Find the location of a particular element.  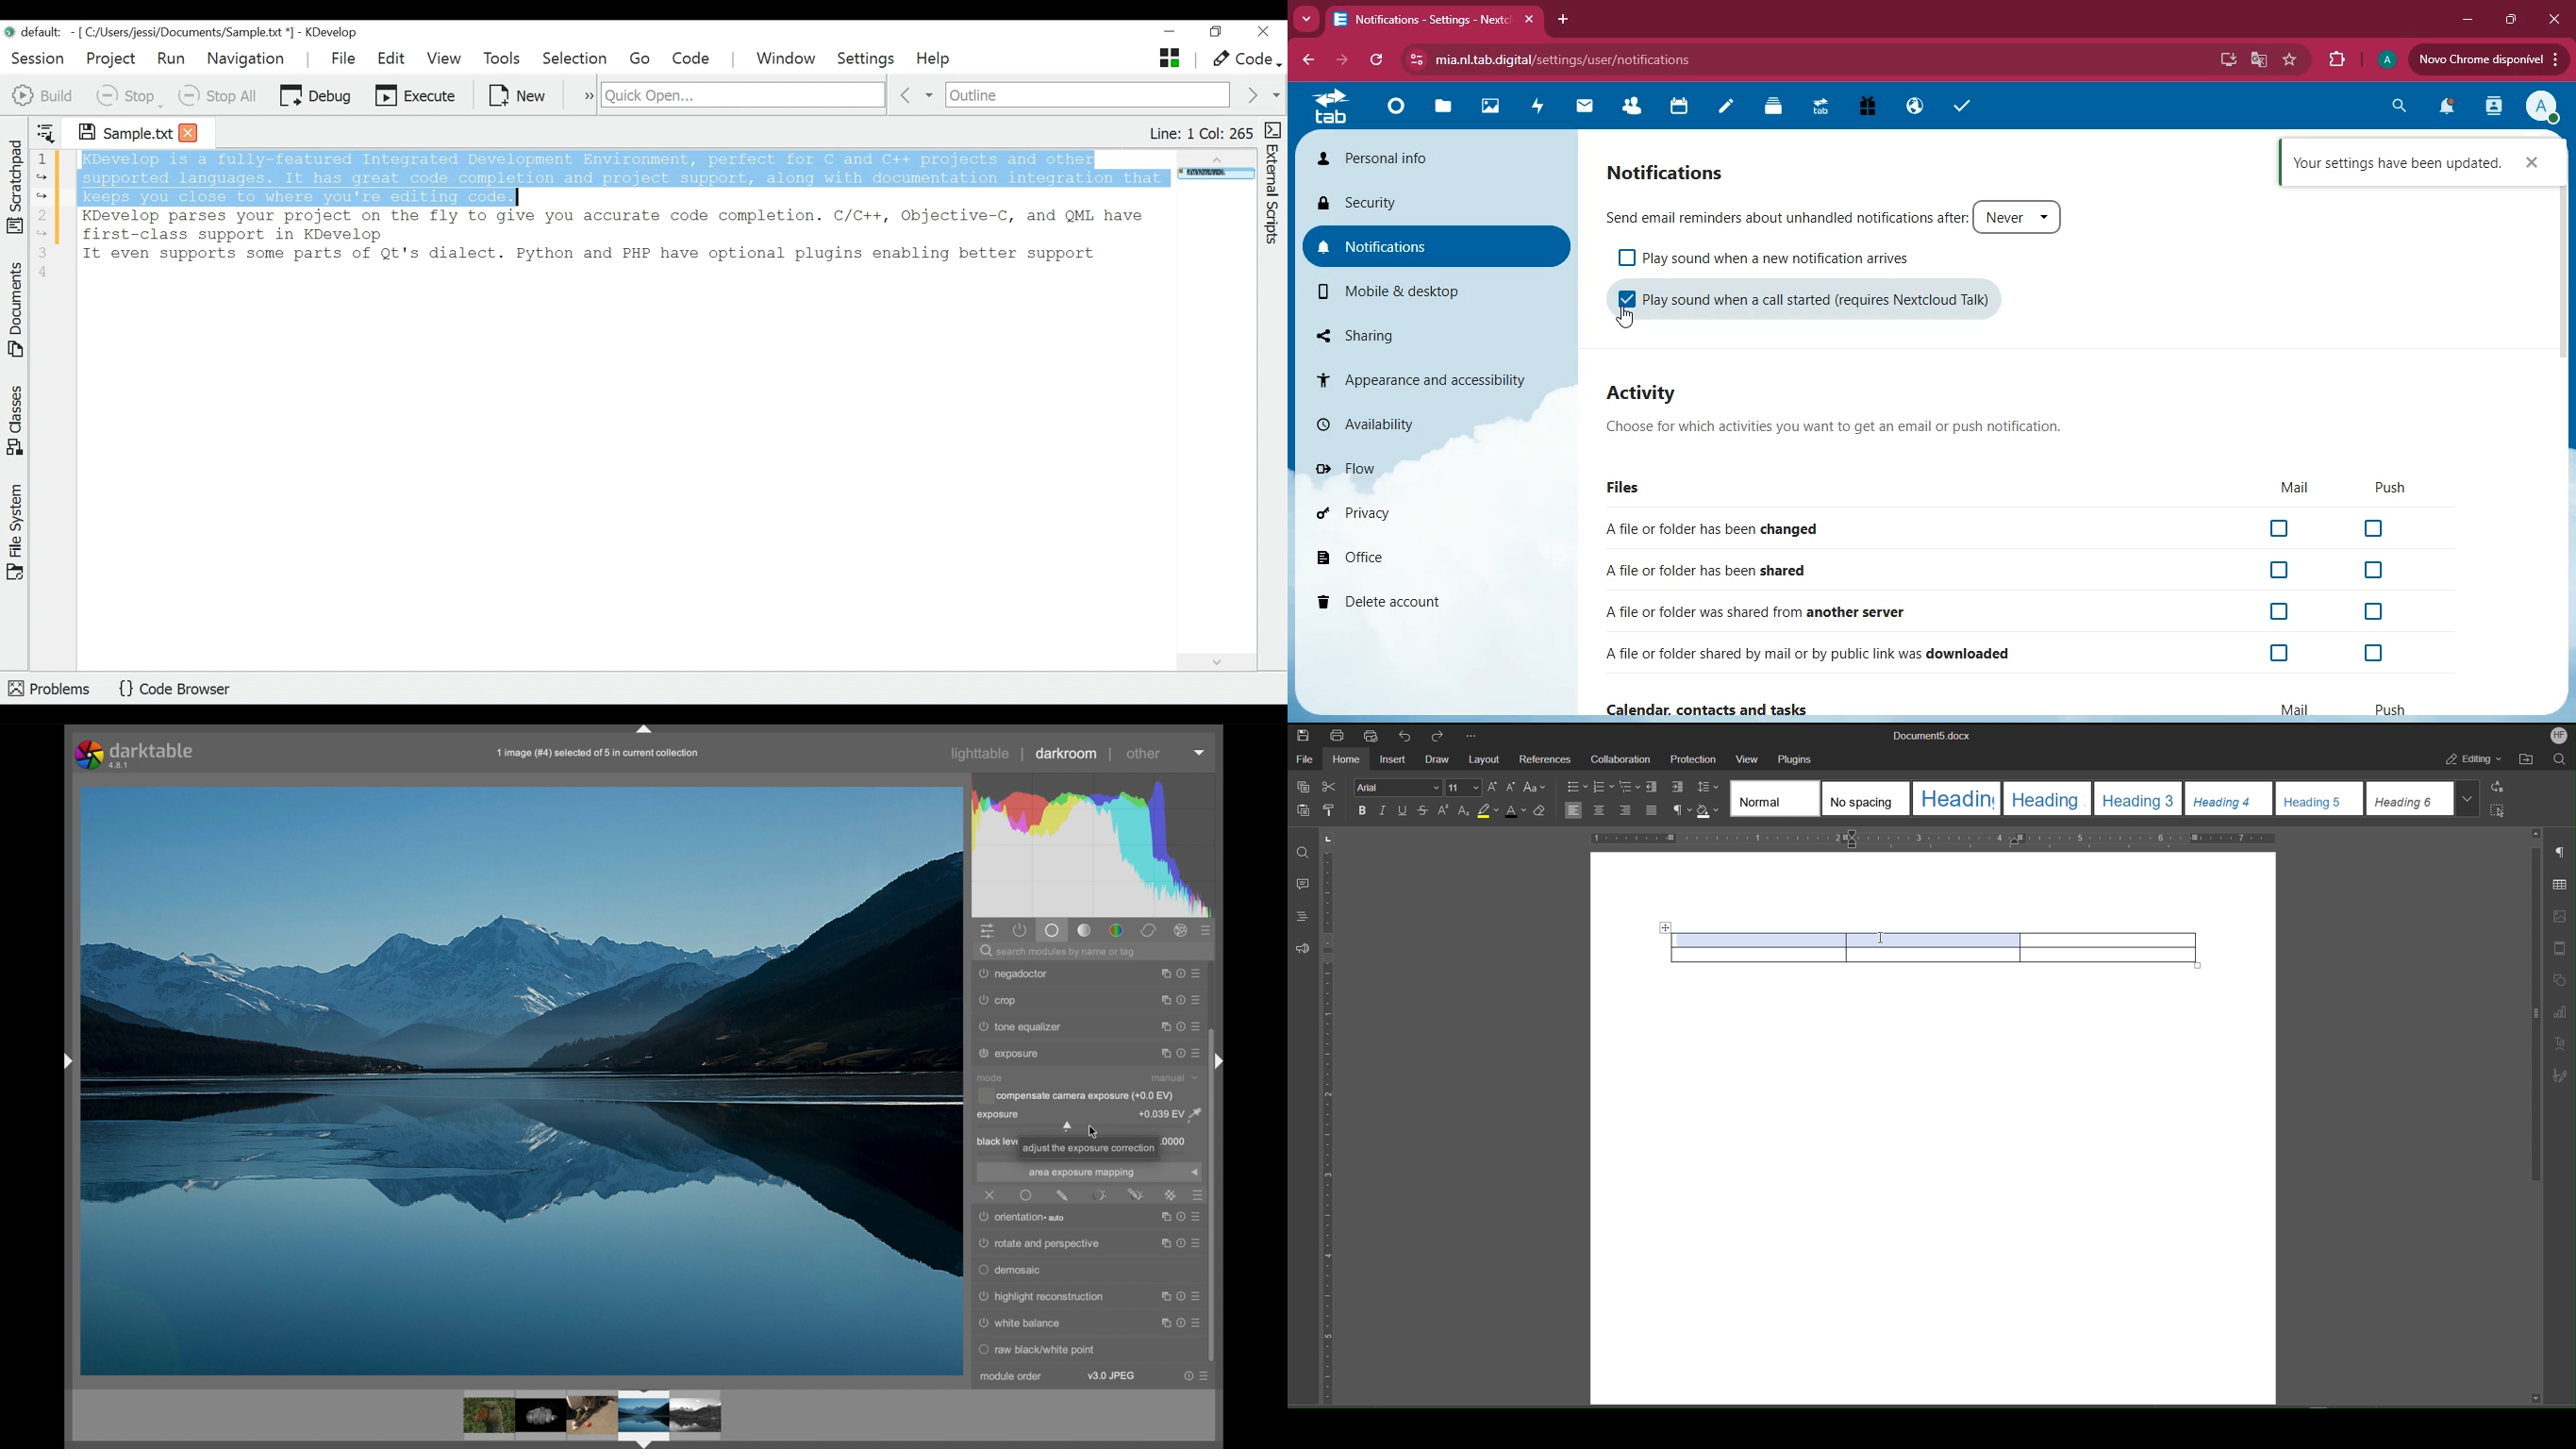

Protection is located at coordinates (1694, 759).